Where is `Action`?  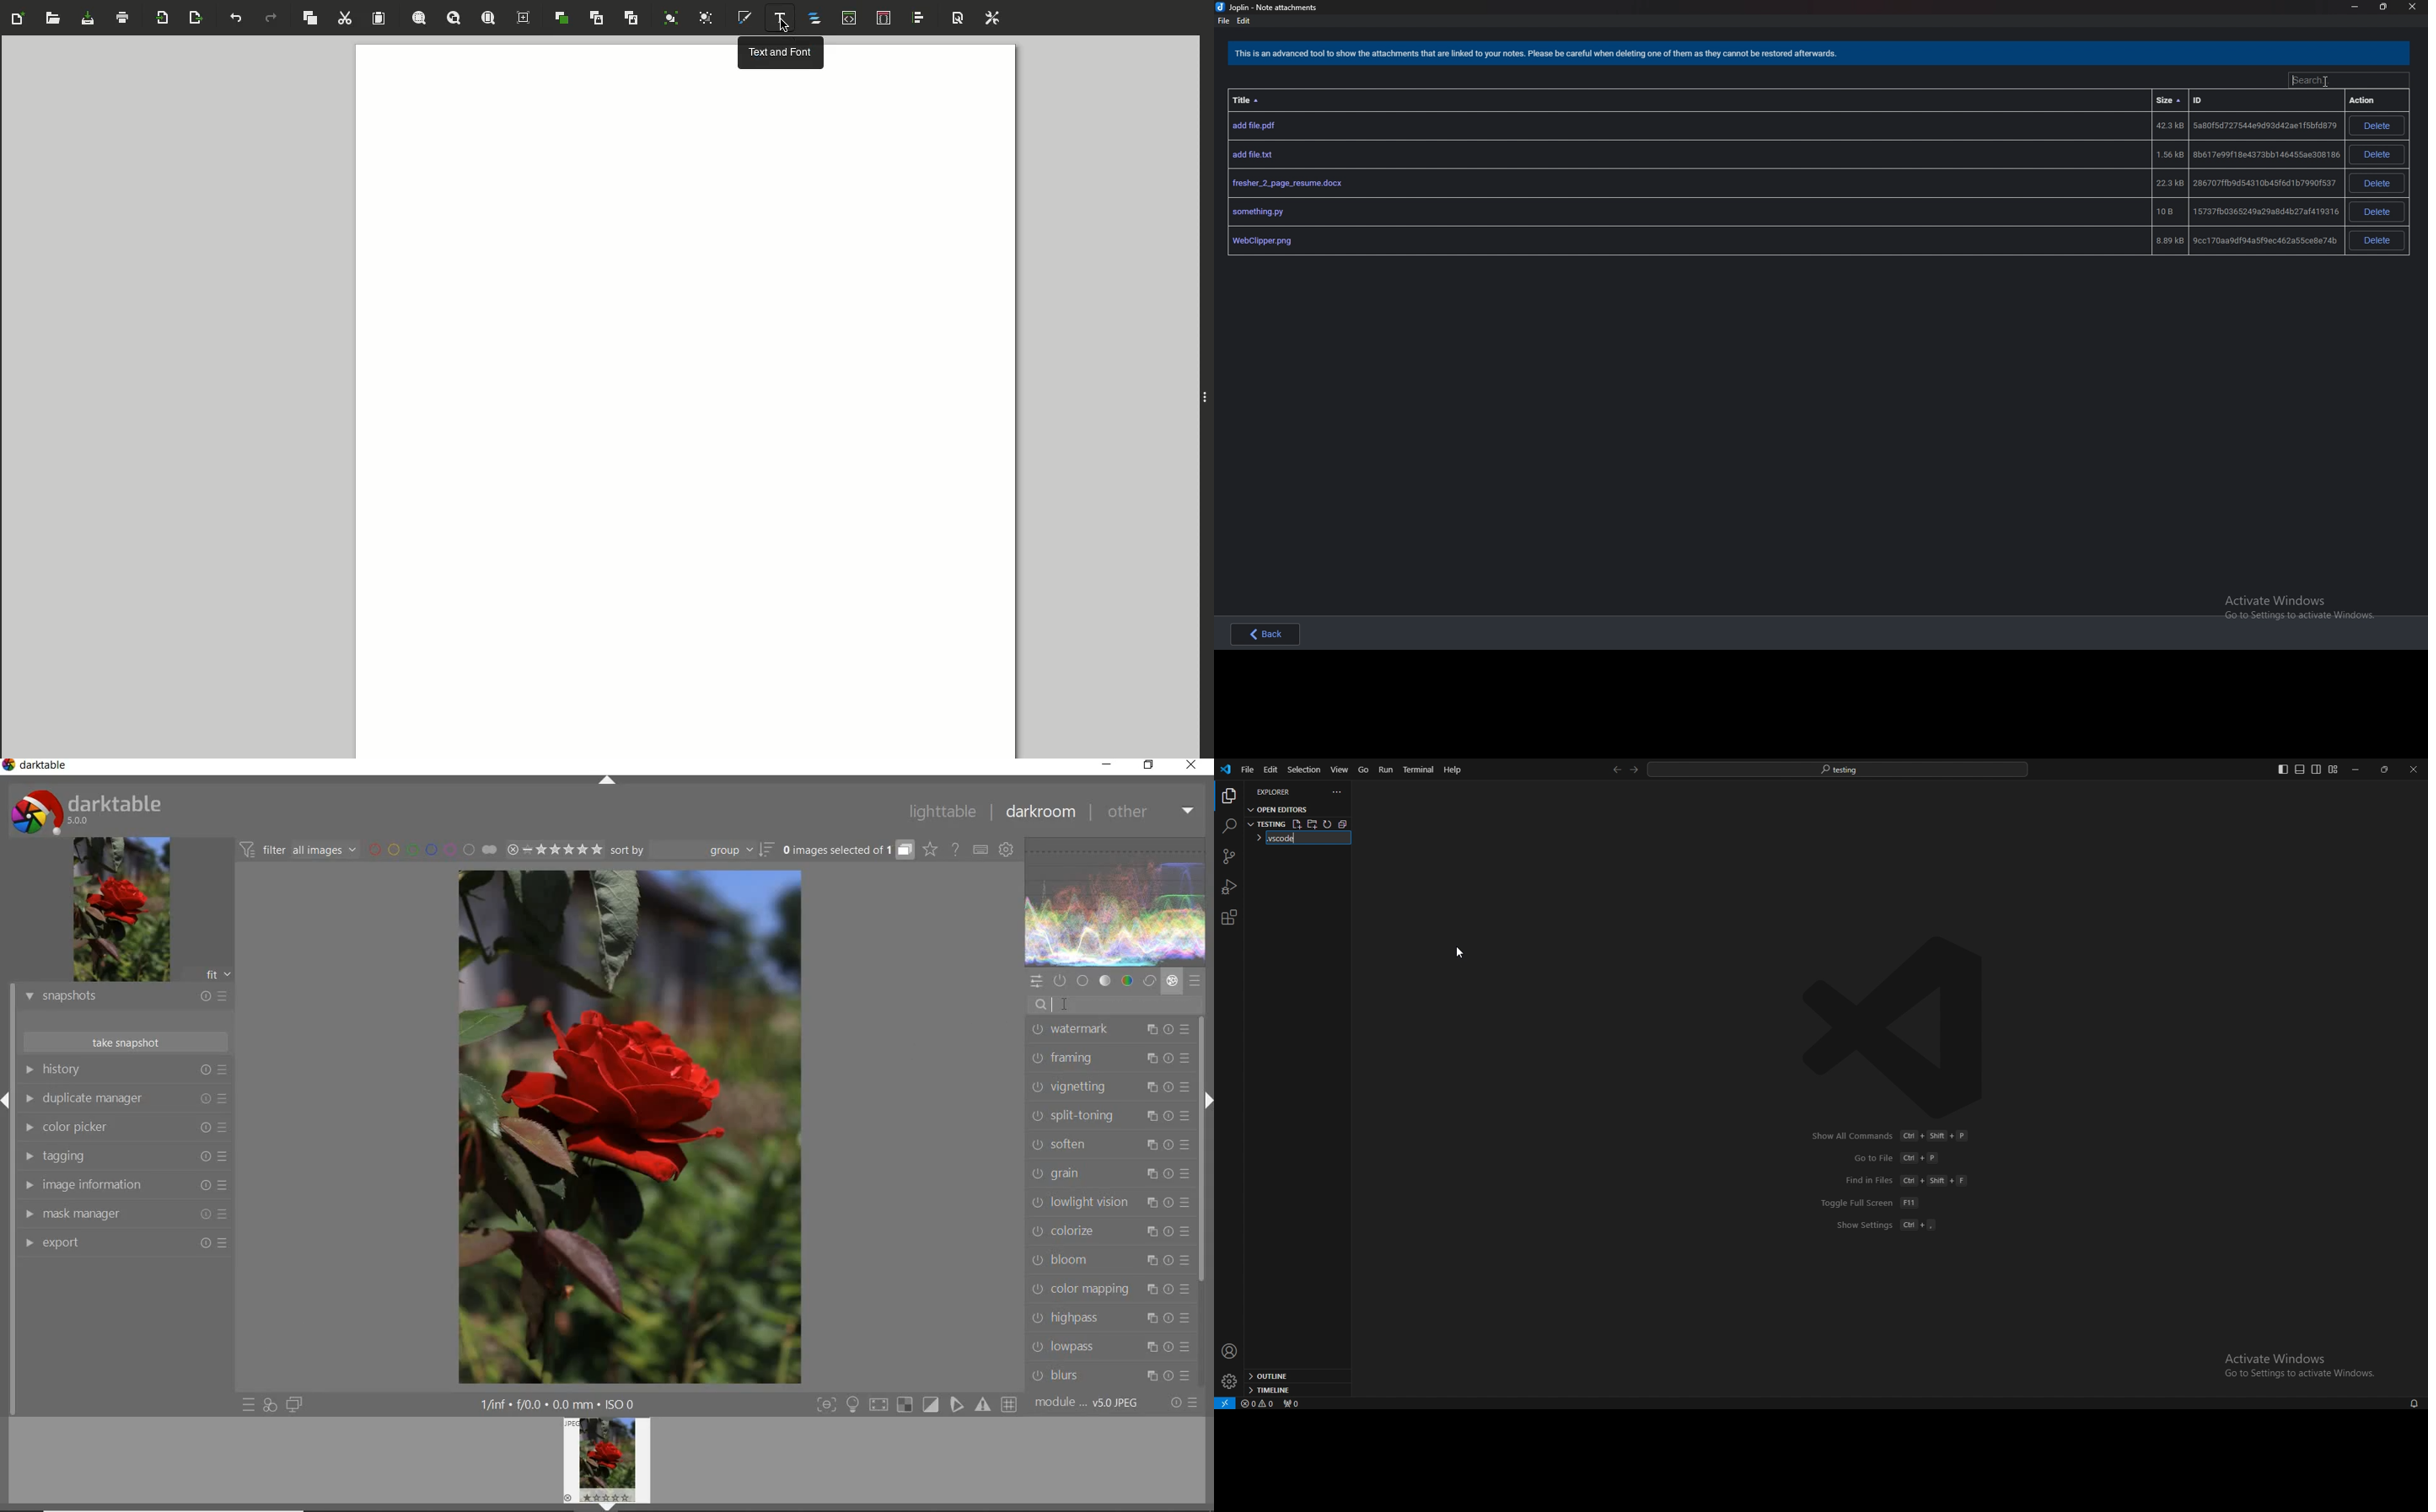
Action is located at coordinates (2368, 100).